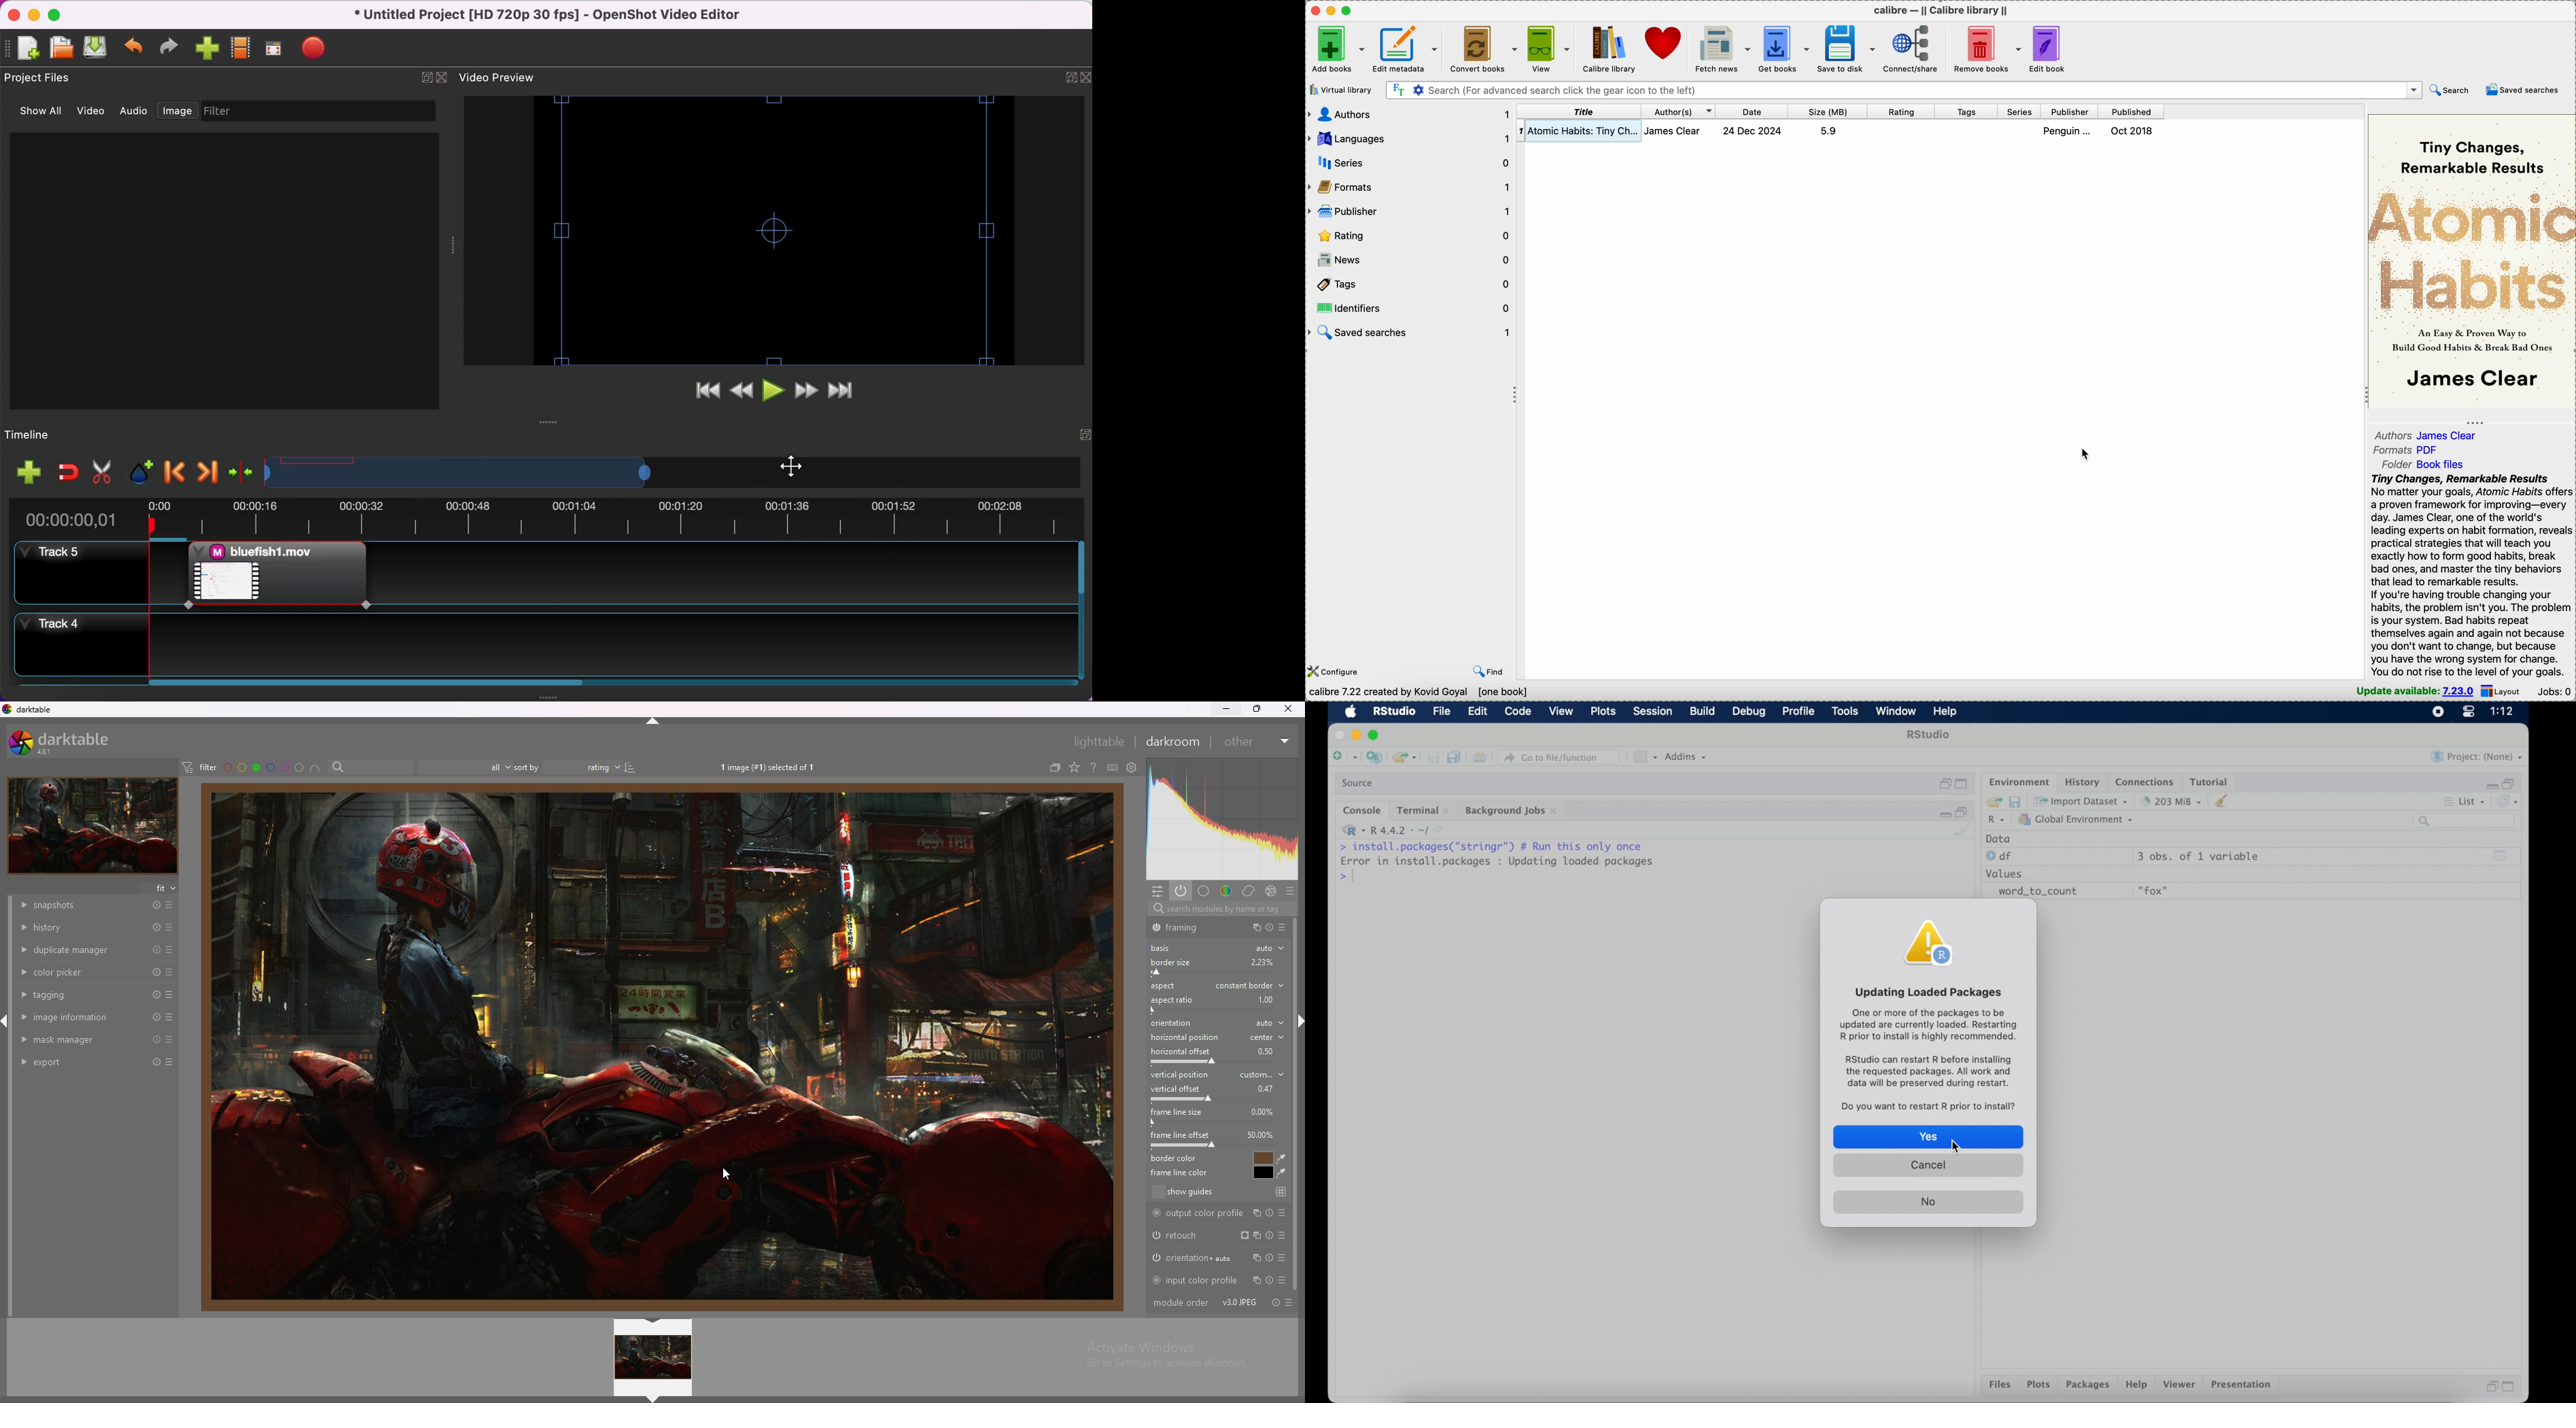  I want to click on input color profile, so click(1216, 1279).